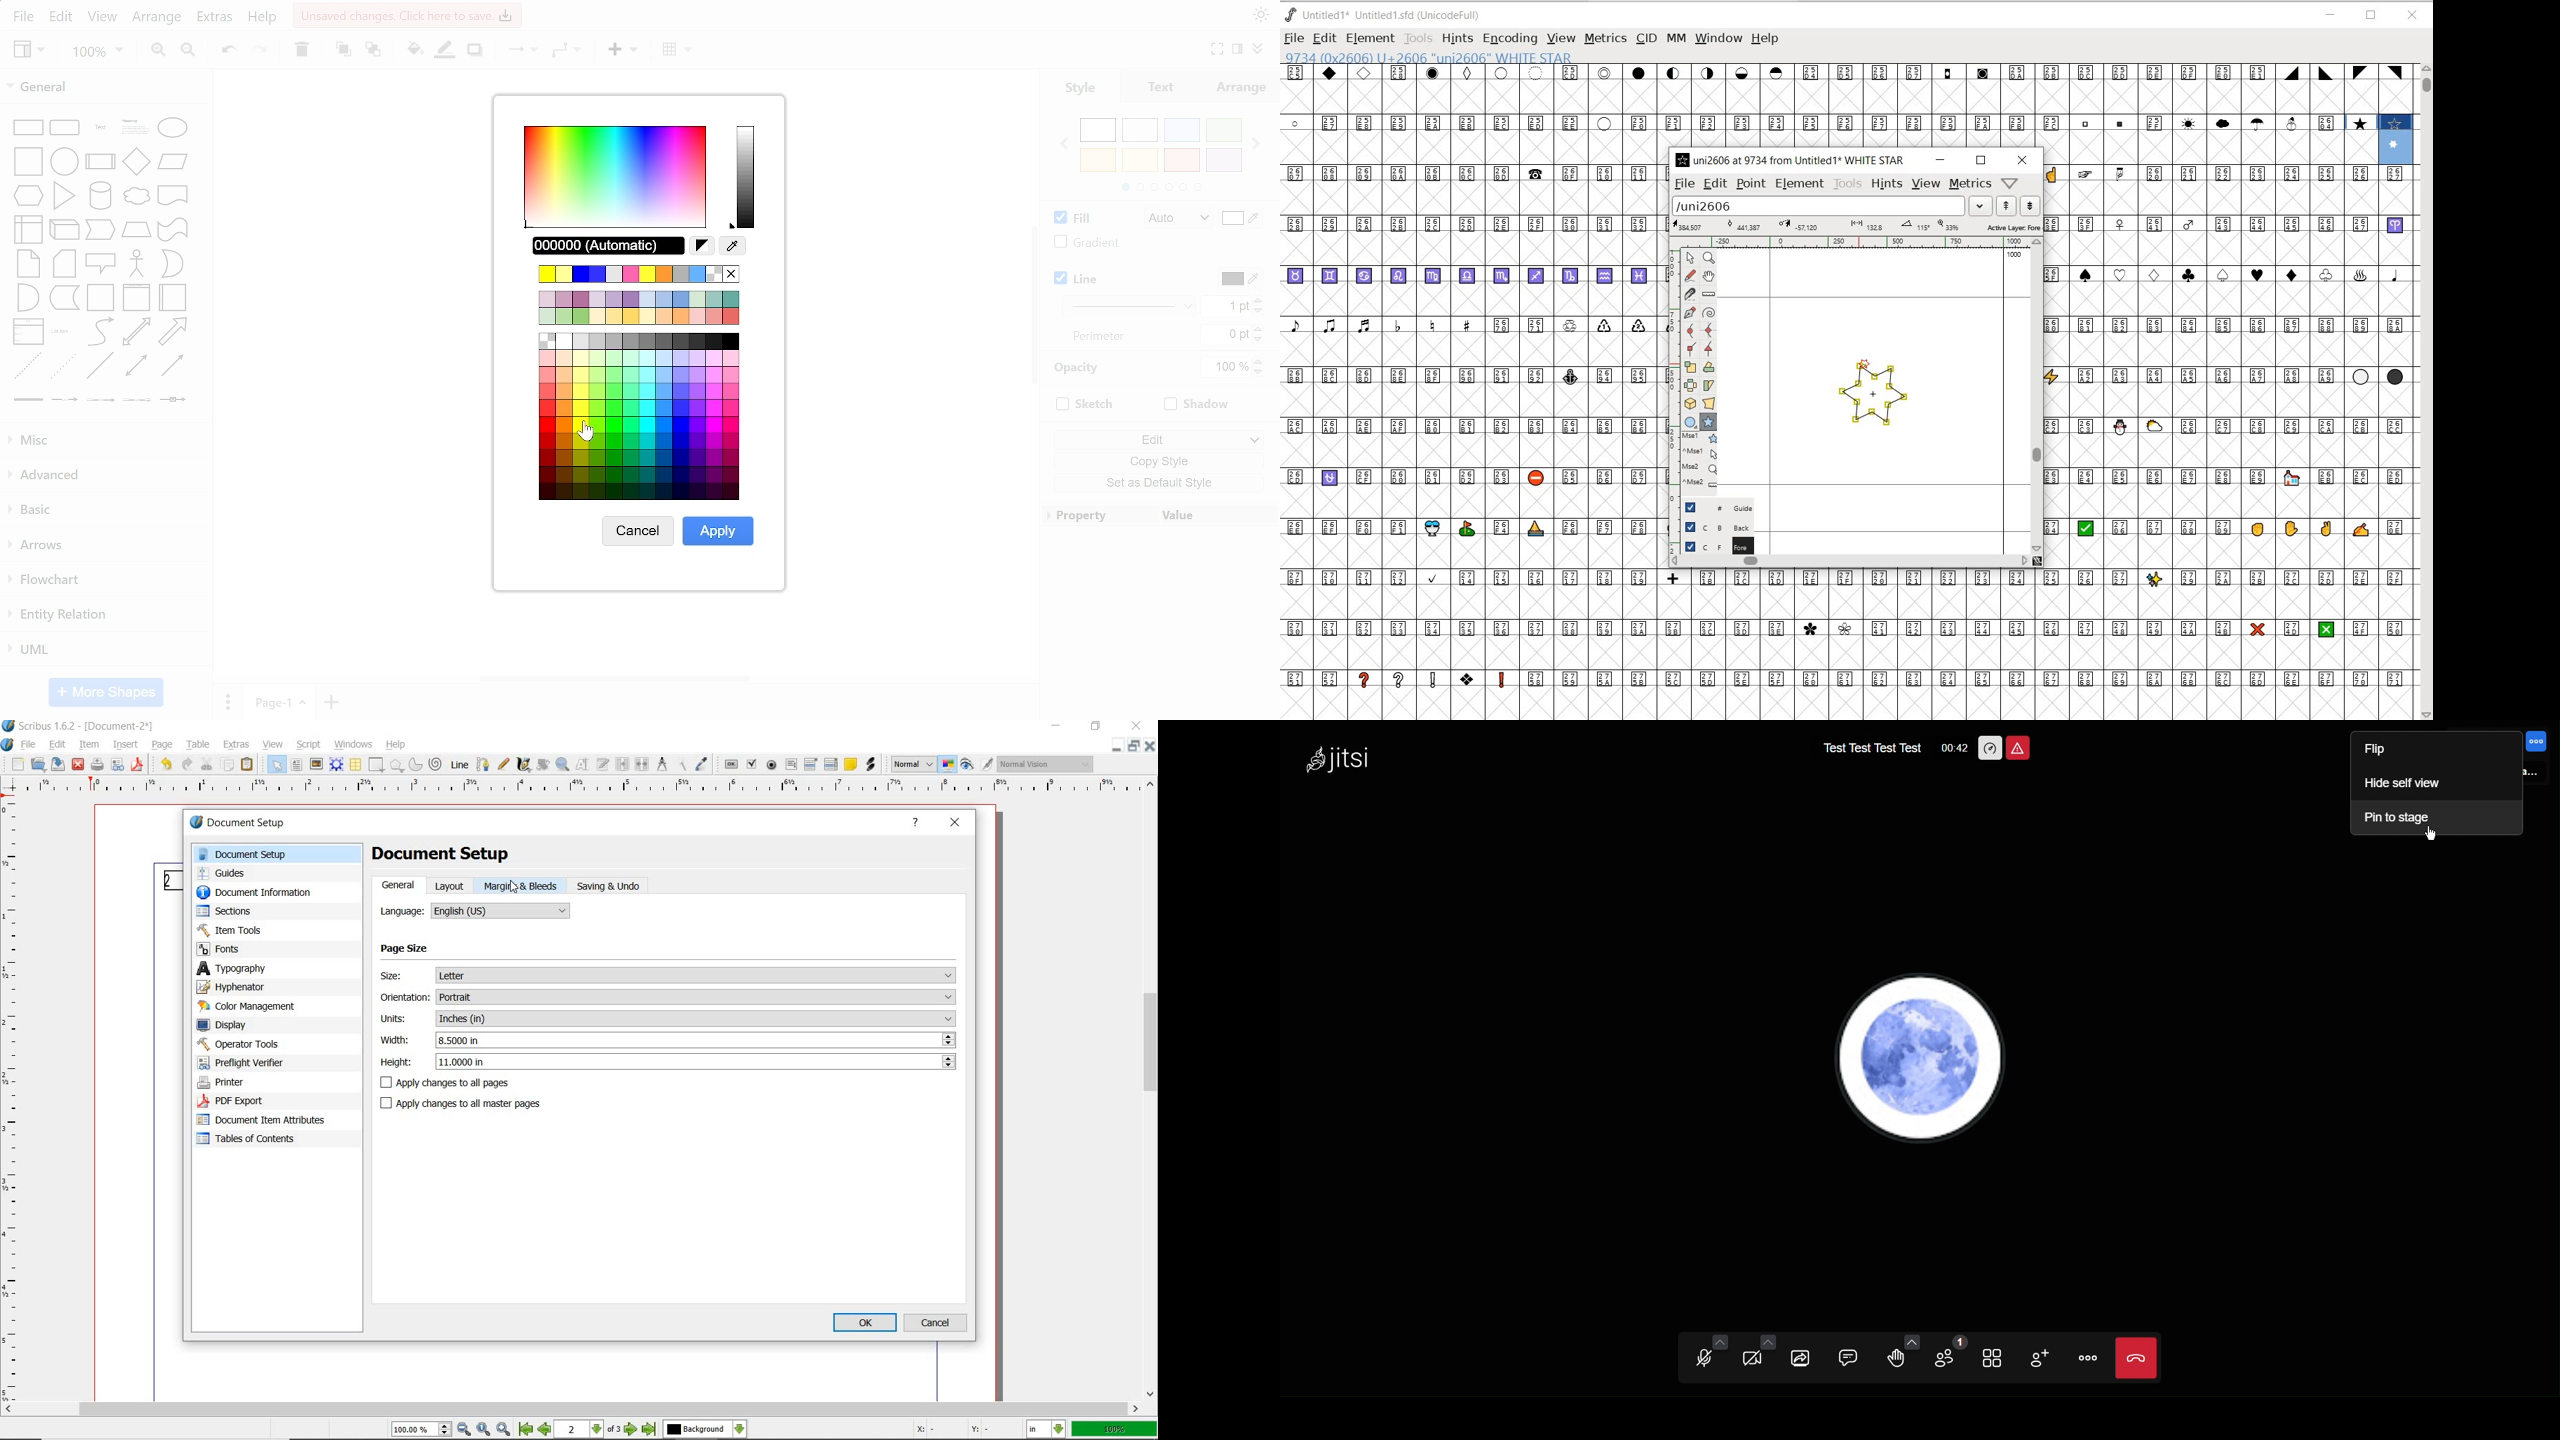 The image size is (2576, 1456). I want to click on preflight verifier, so click(119, 765).